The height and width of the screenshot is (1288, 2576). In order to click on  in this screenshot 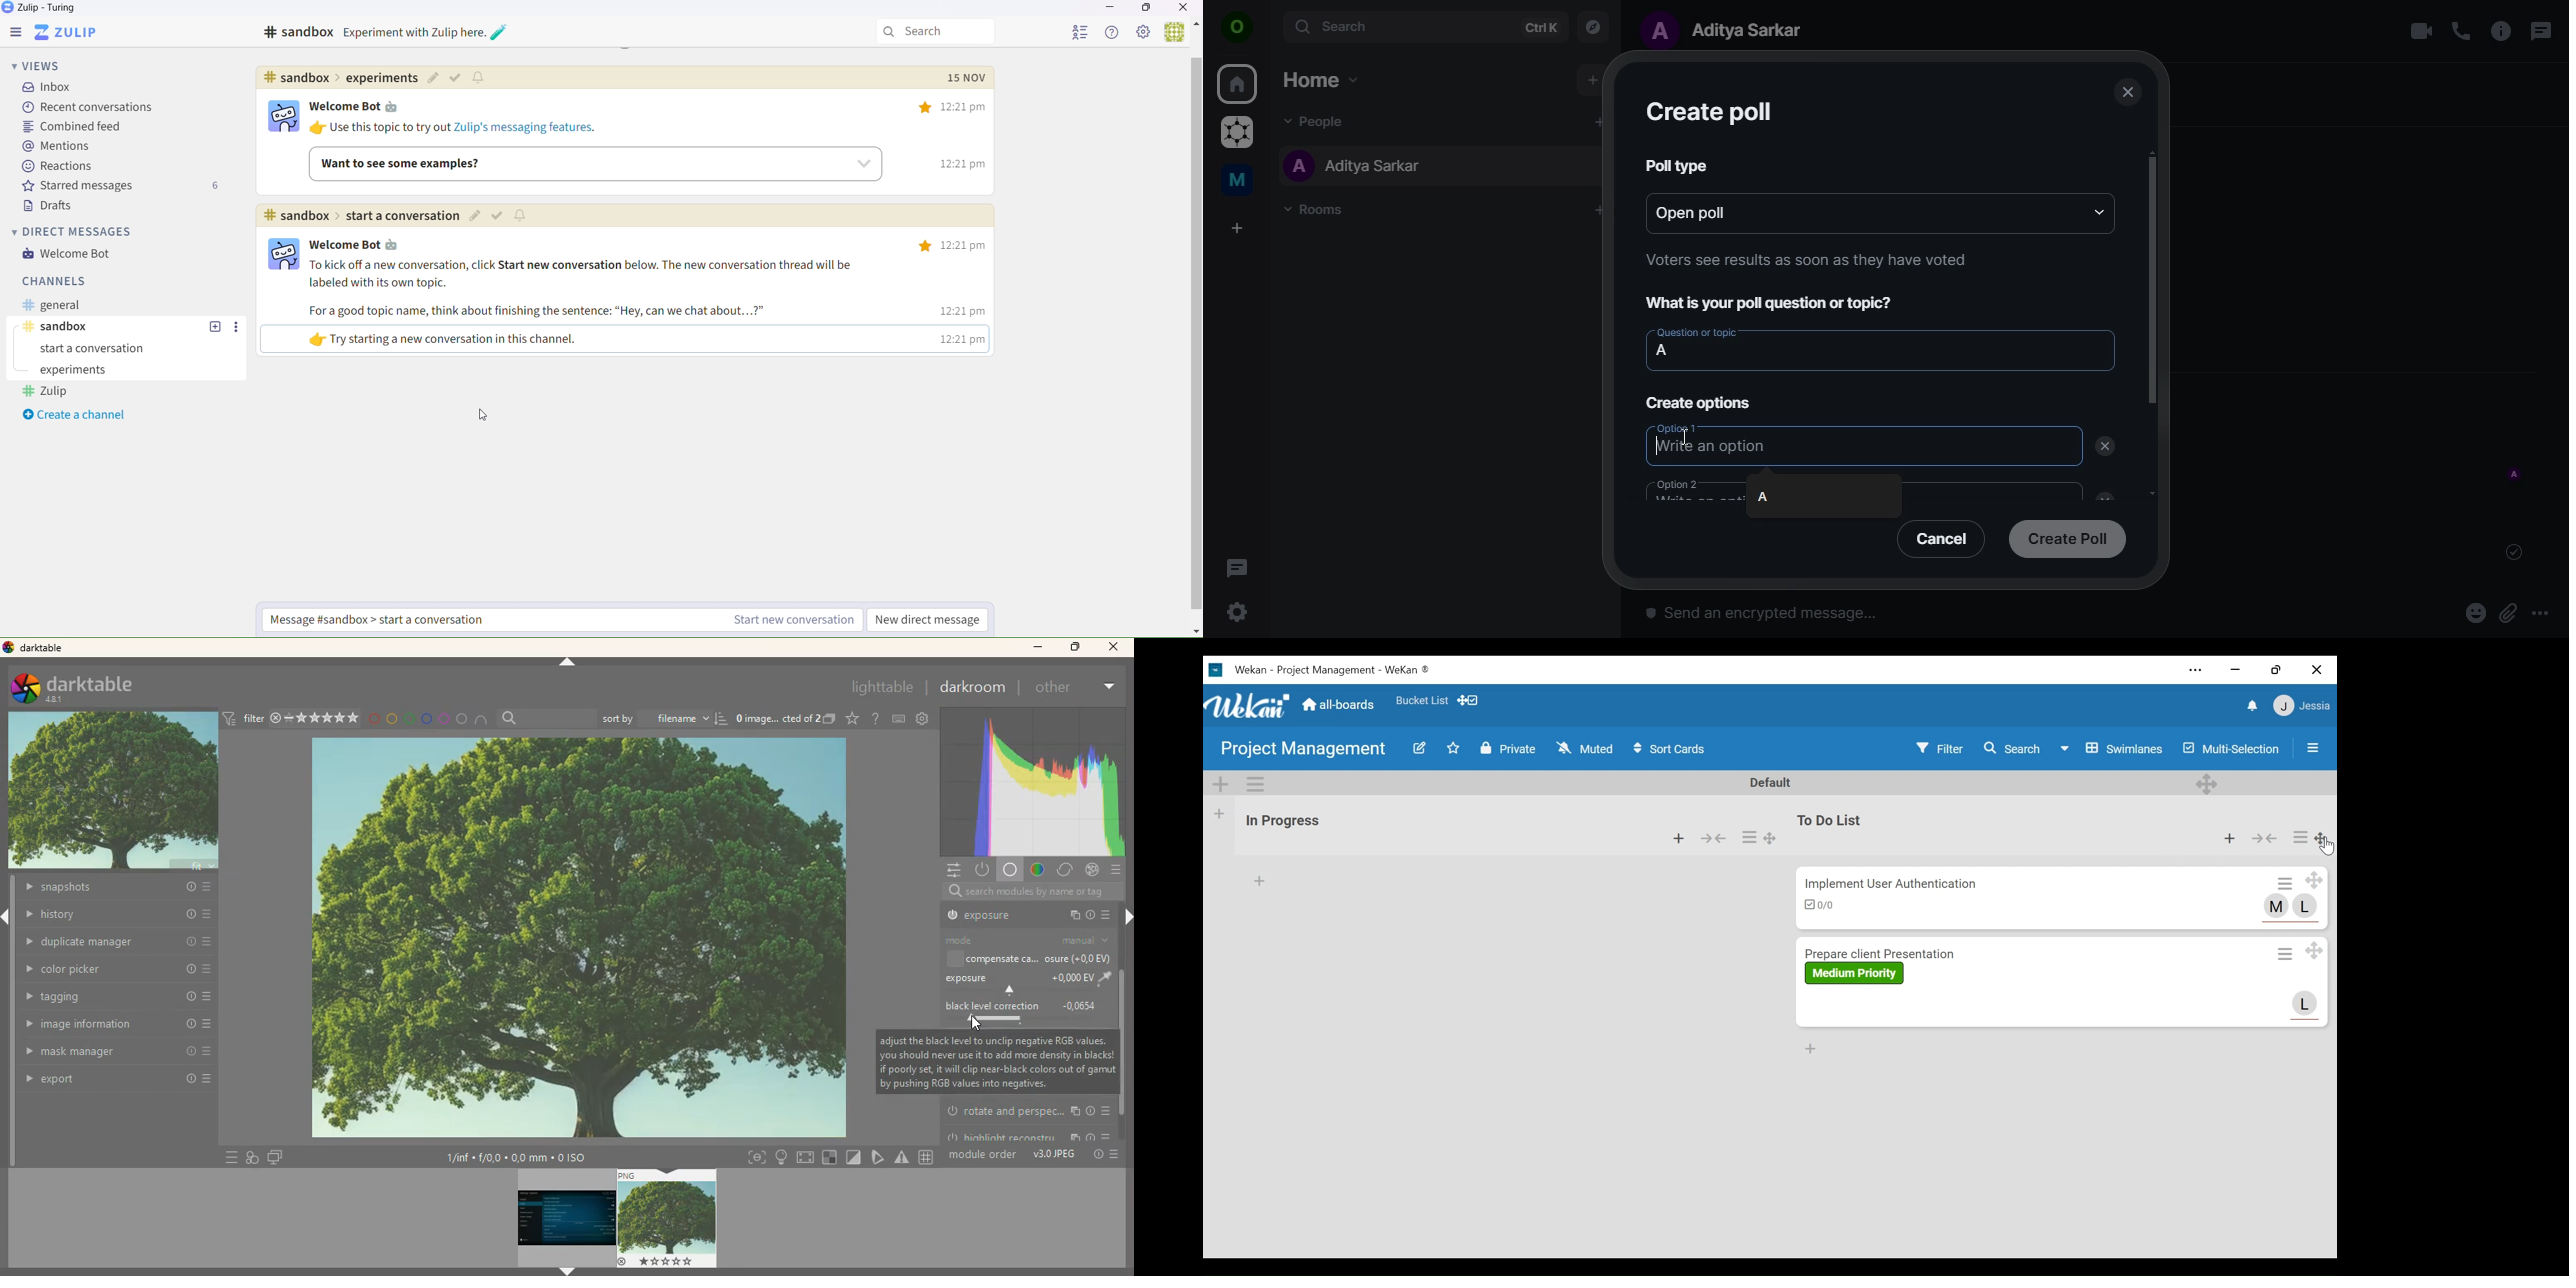, I will do `click(852, 719)`.